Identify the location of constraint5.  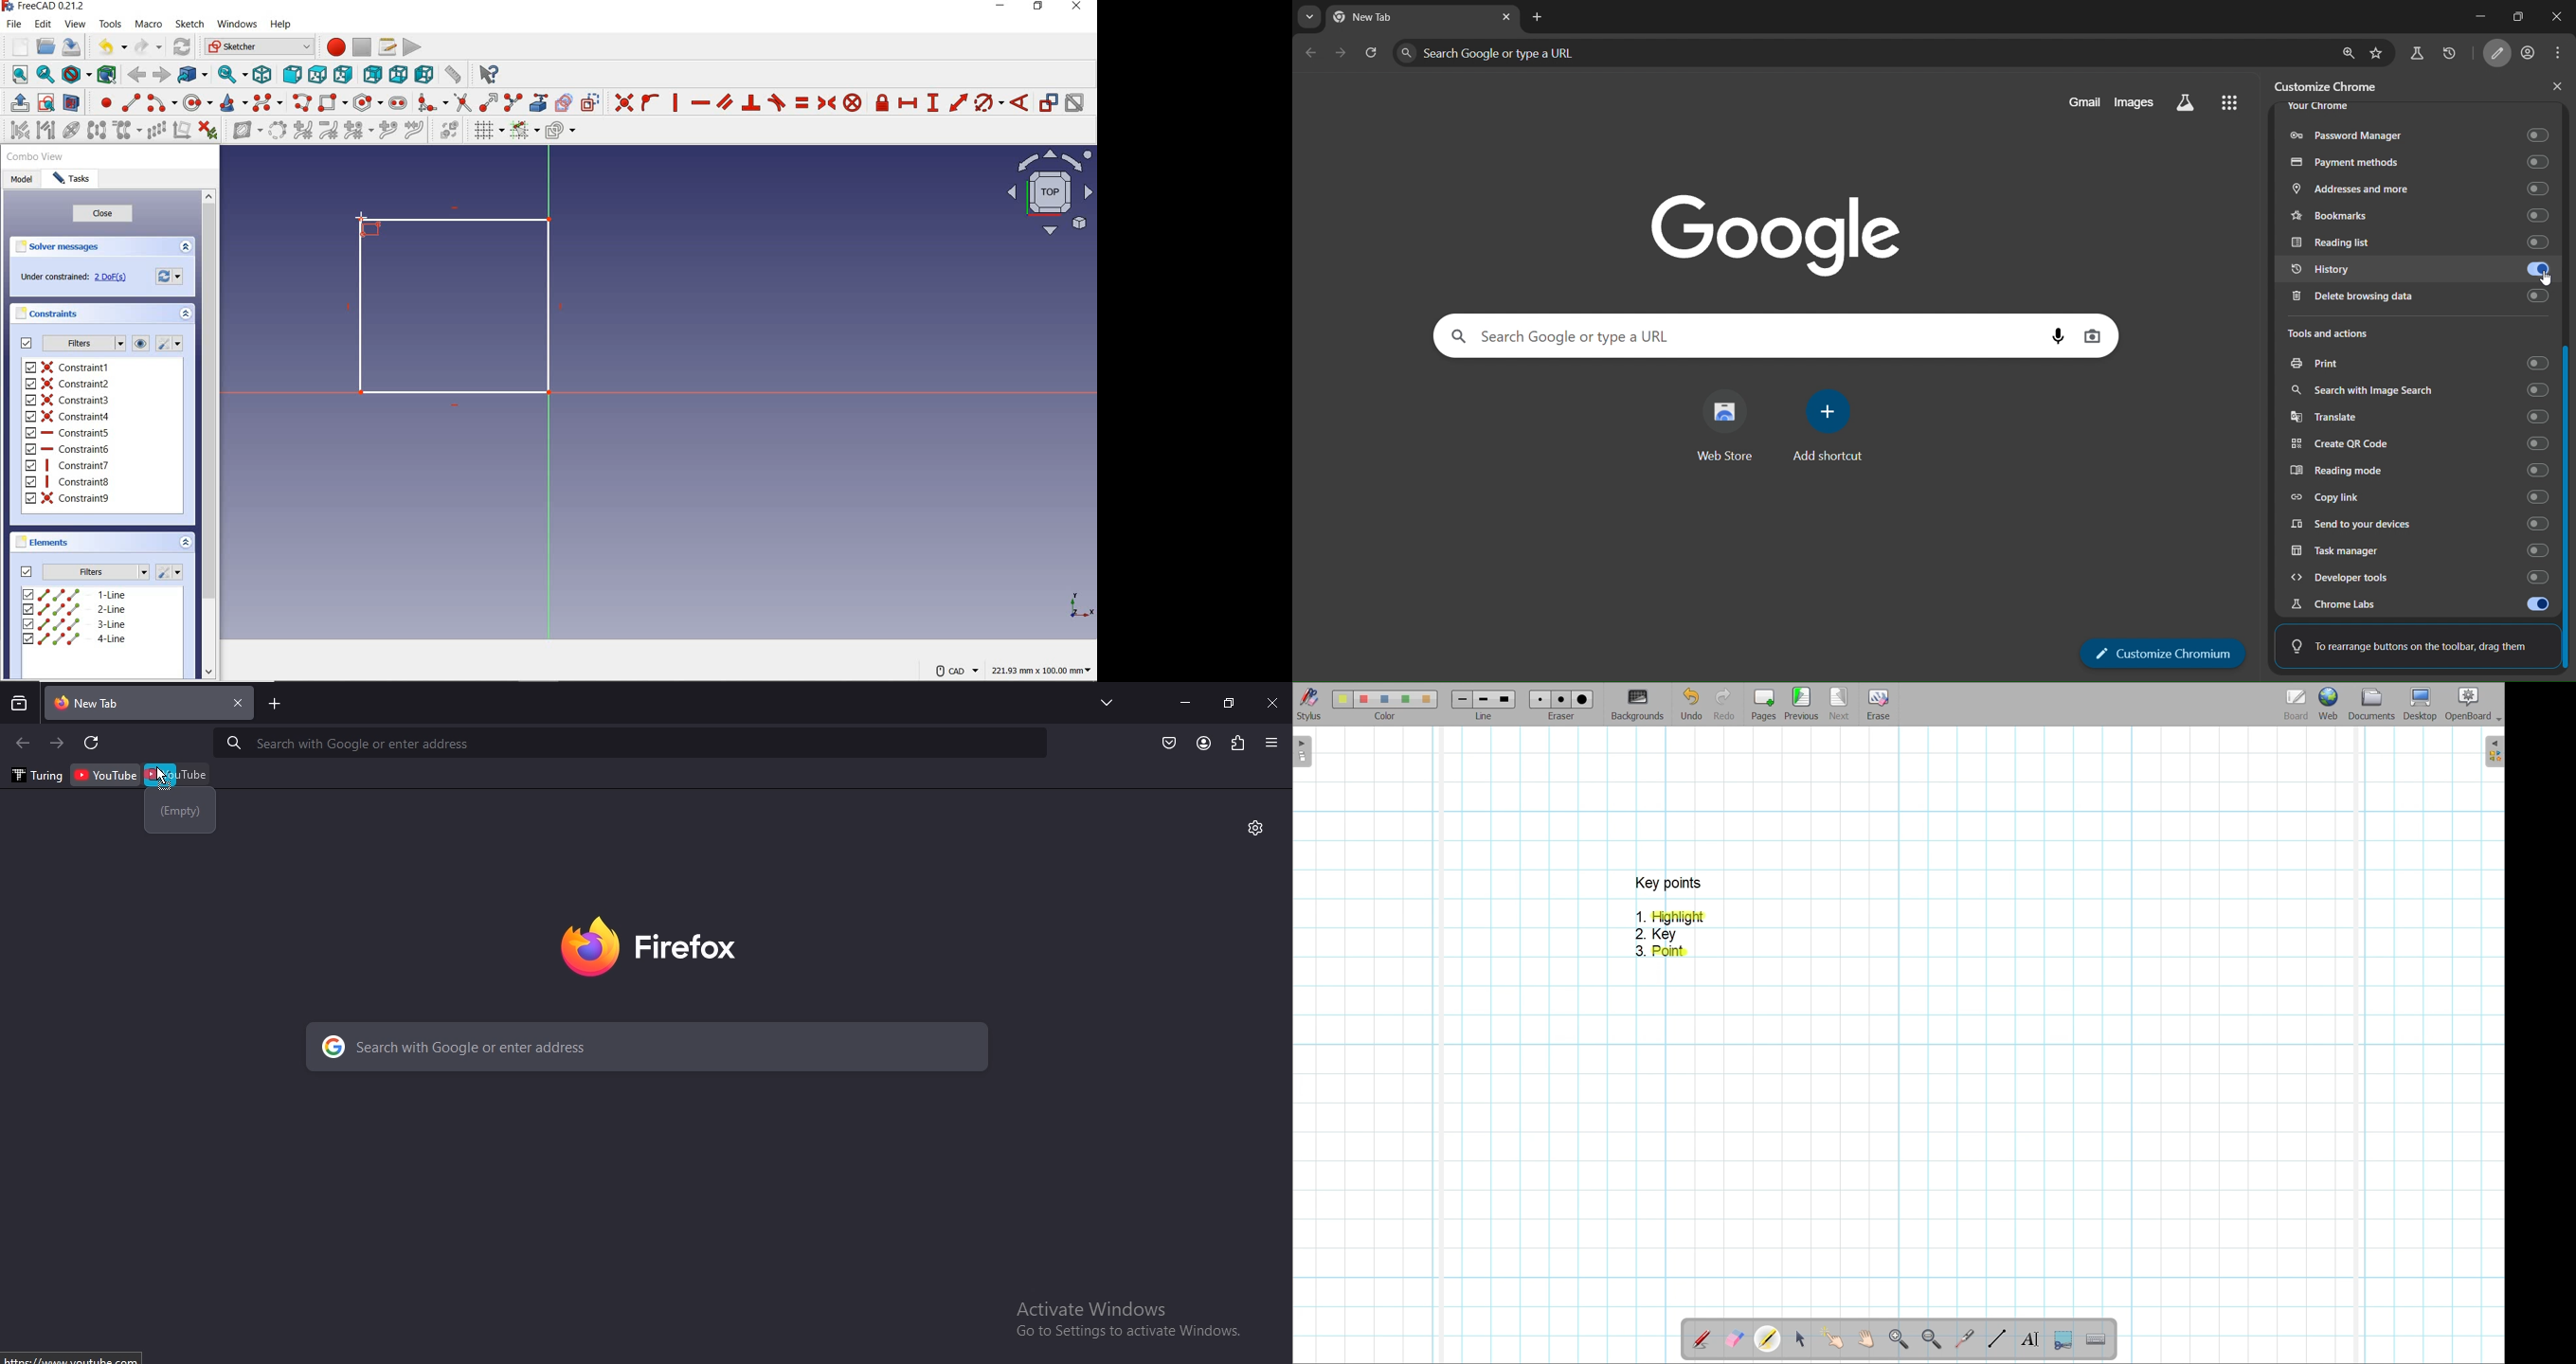
(67, 432).